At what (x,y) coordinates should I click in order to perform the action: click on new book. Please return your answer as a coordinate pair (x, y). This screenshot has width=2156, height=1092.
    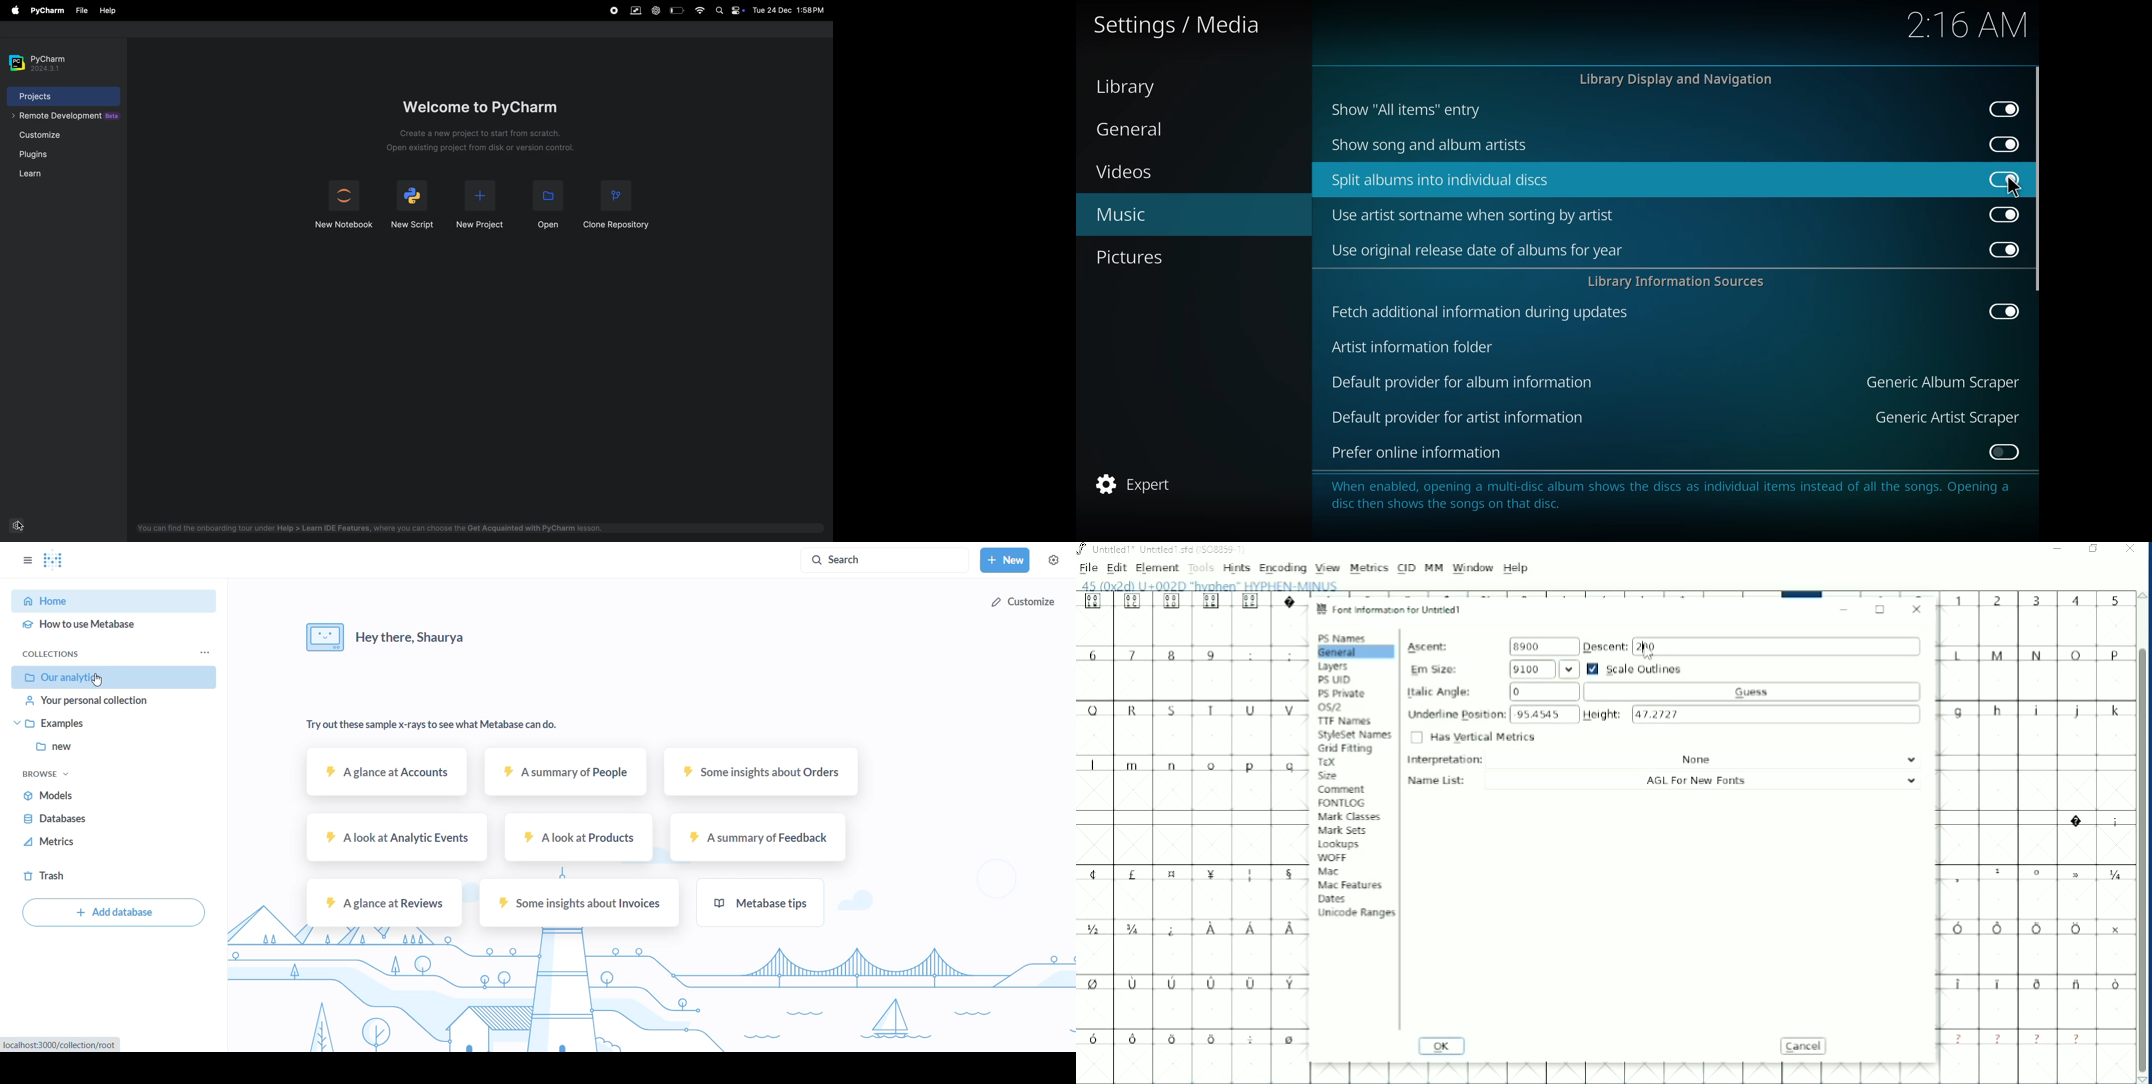
    Looking at the image, I should click on (342, 205).